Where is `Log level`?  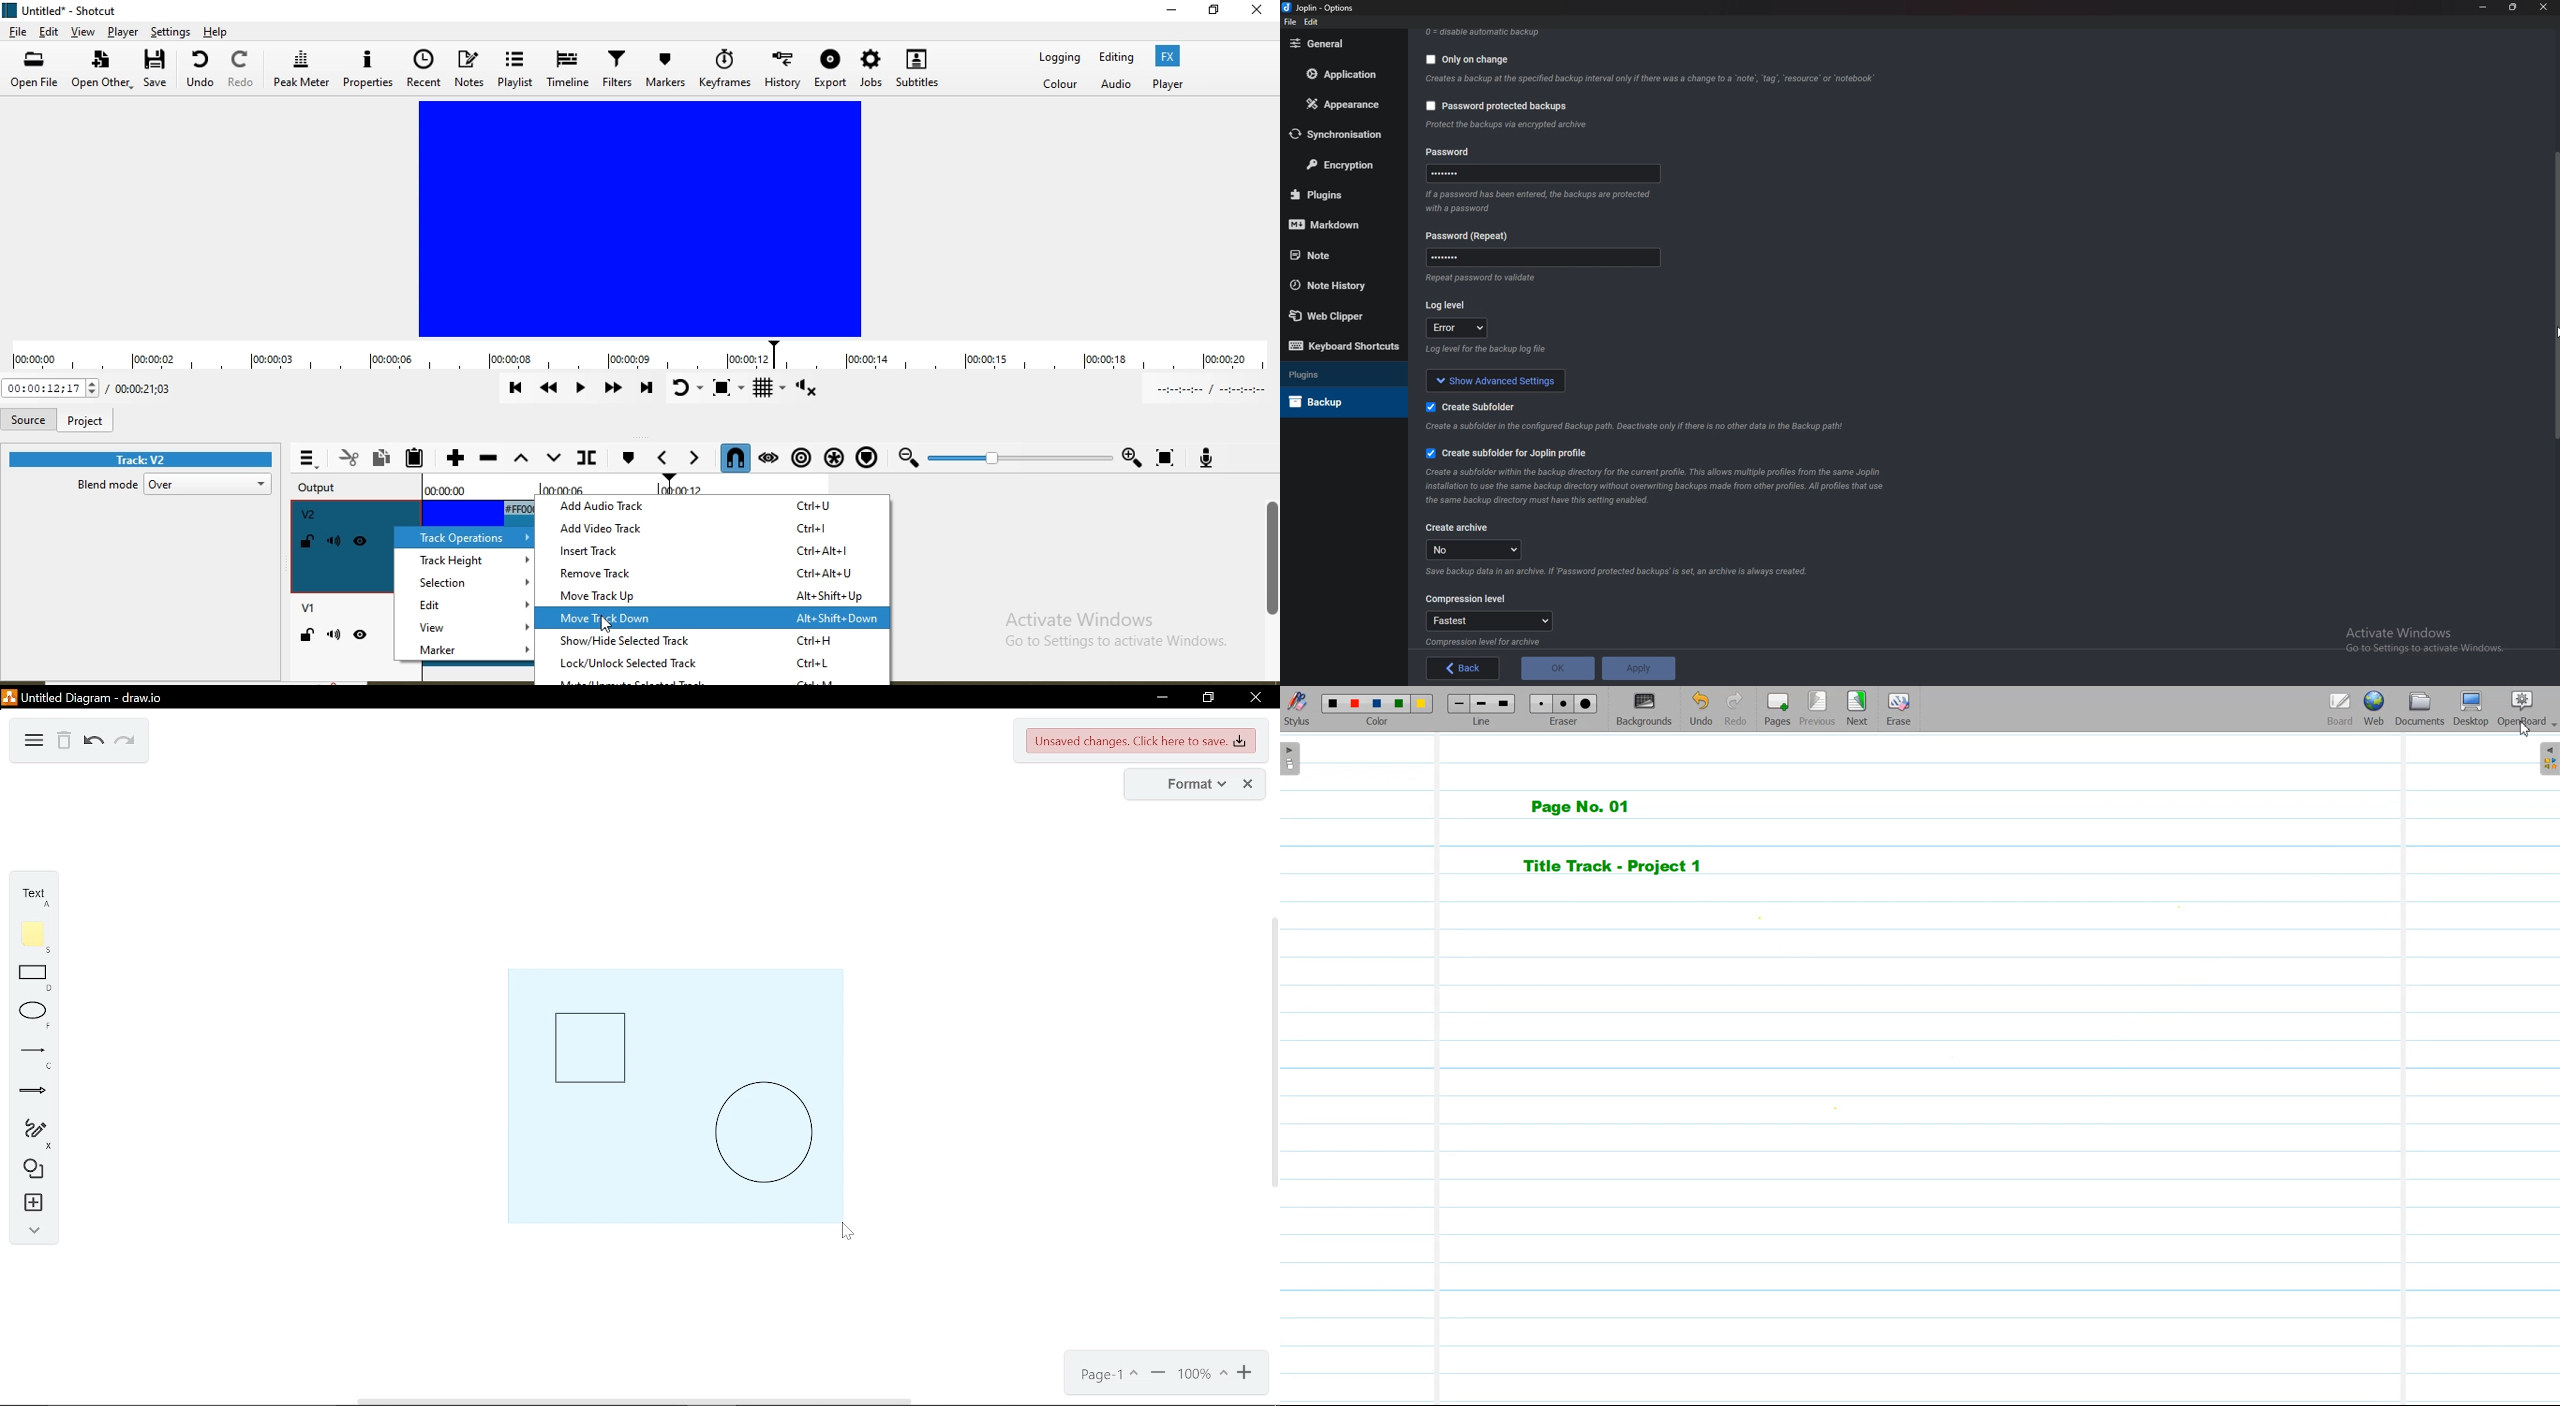 Log level is located at coordinates (1447, 305).